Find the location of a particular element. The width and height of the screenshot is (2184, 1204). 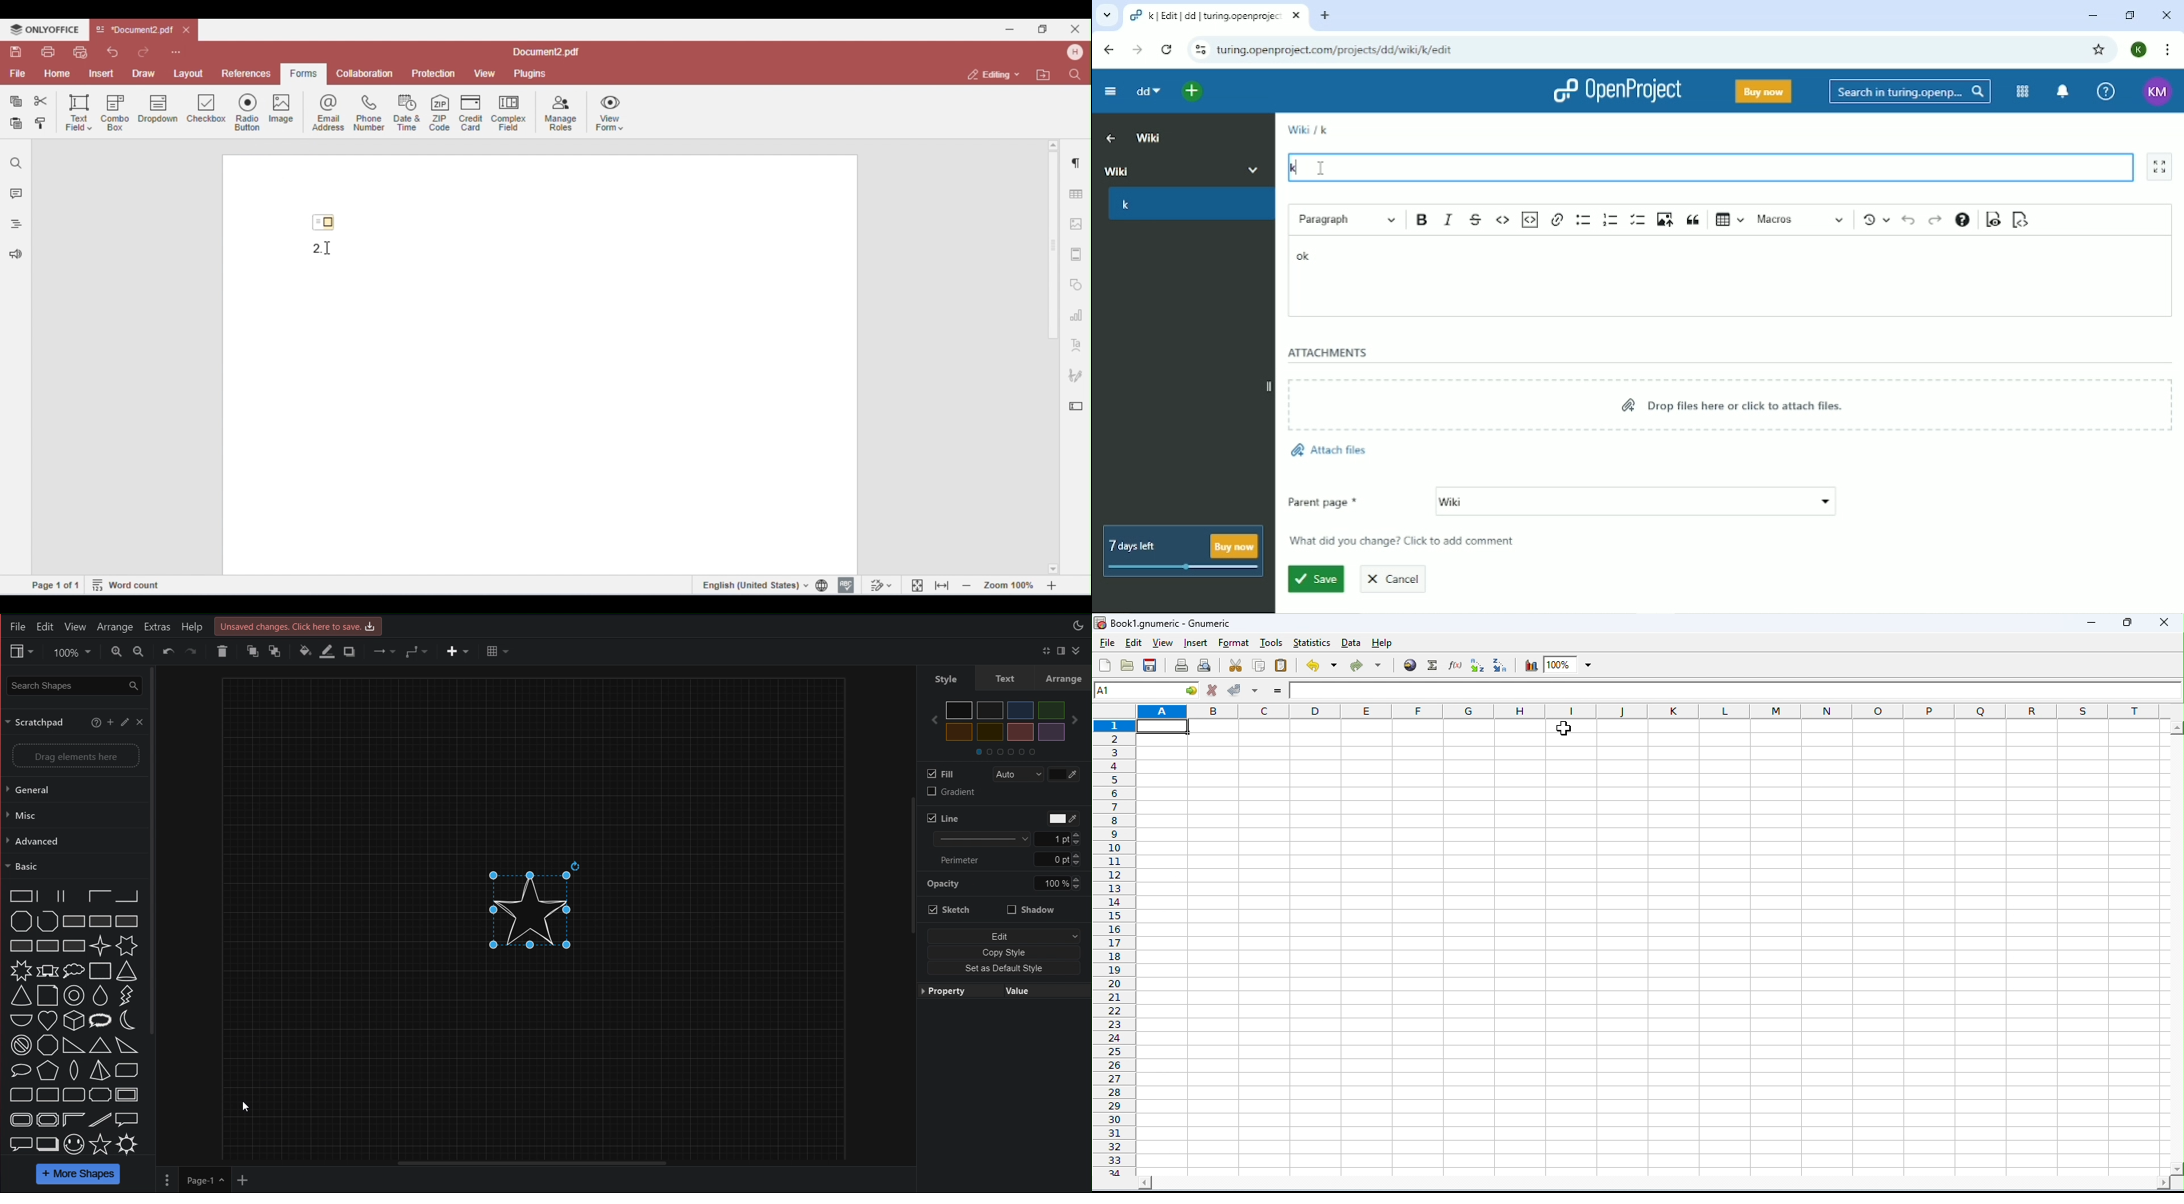

Buy now is located at coordinates (1762, 92).